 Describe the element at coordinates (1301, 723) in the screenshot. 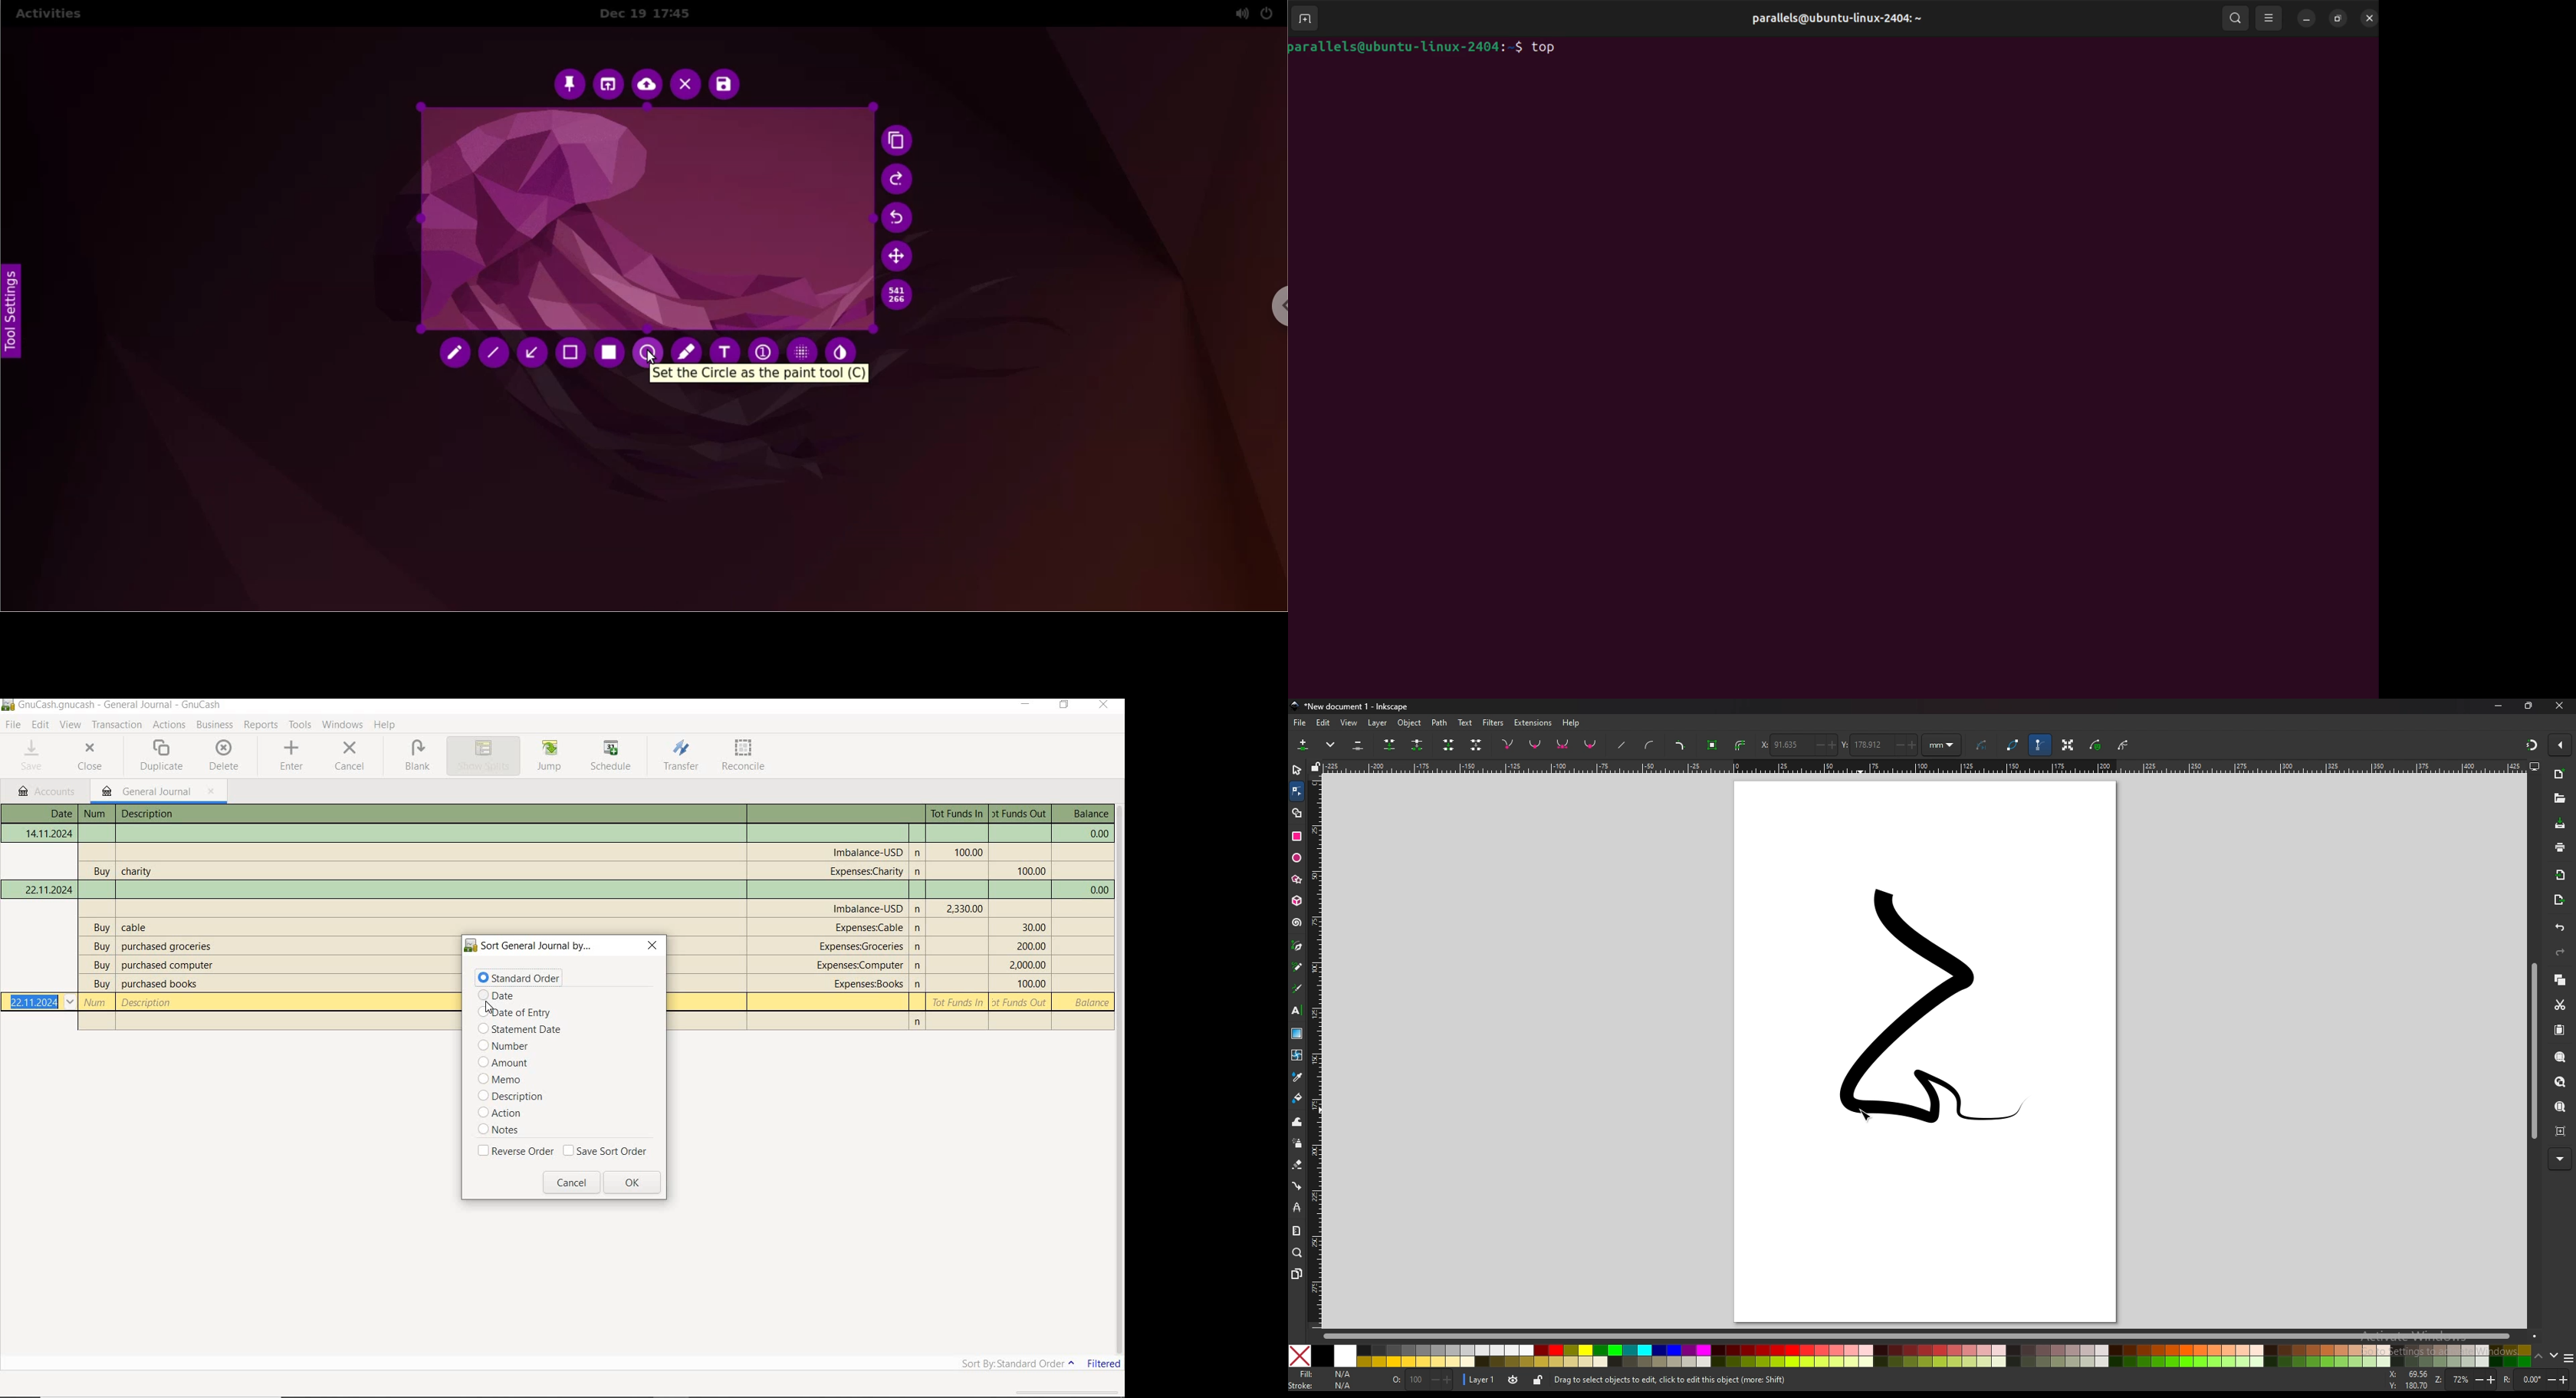

I see `file` at that location.